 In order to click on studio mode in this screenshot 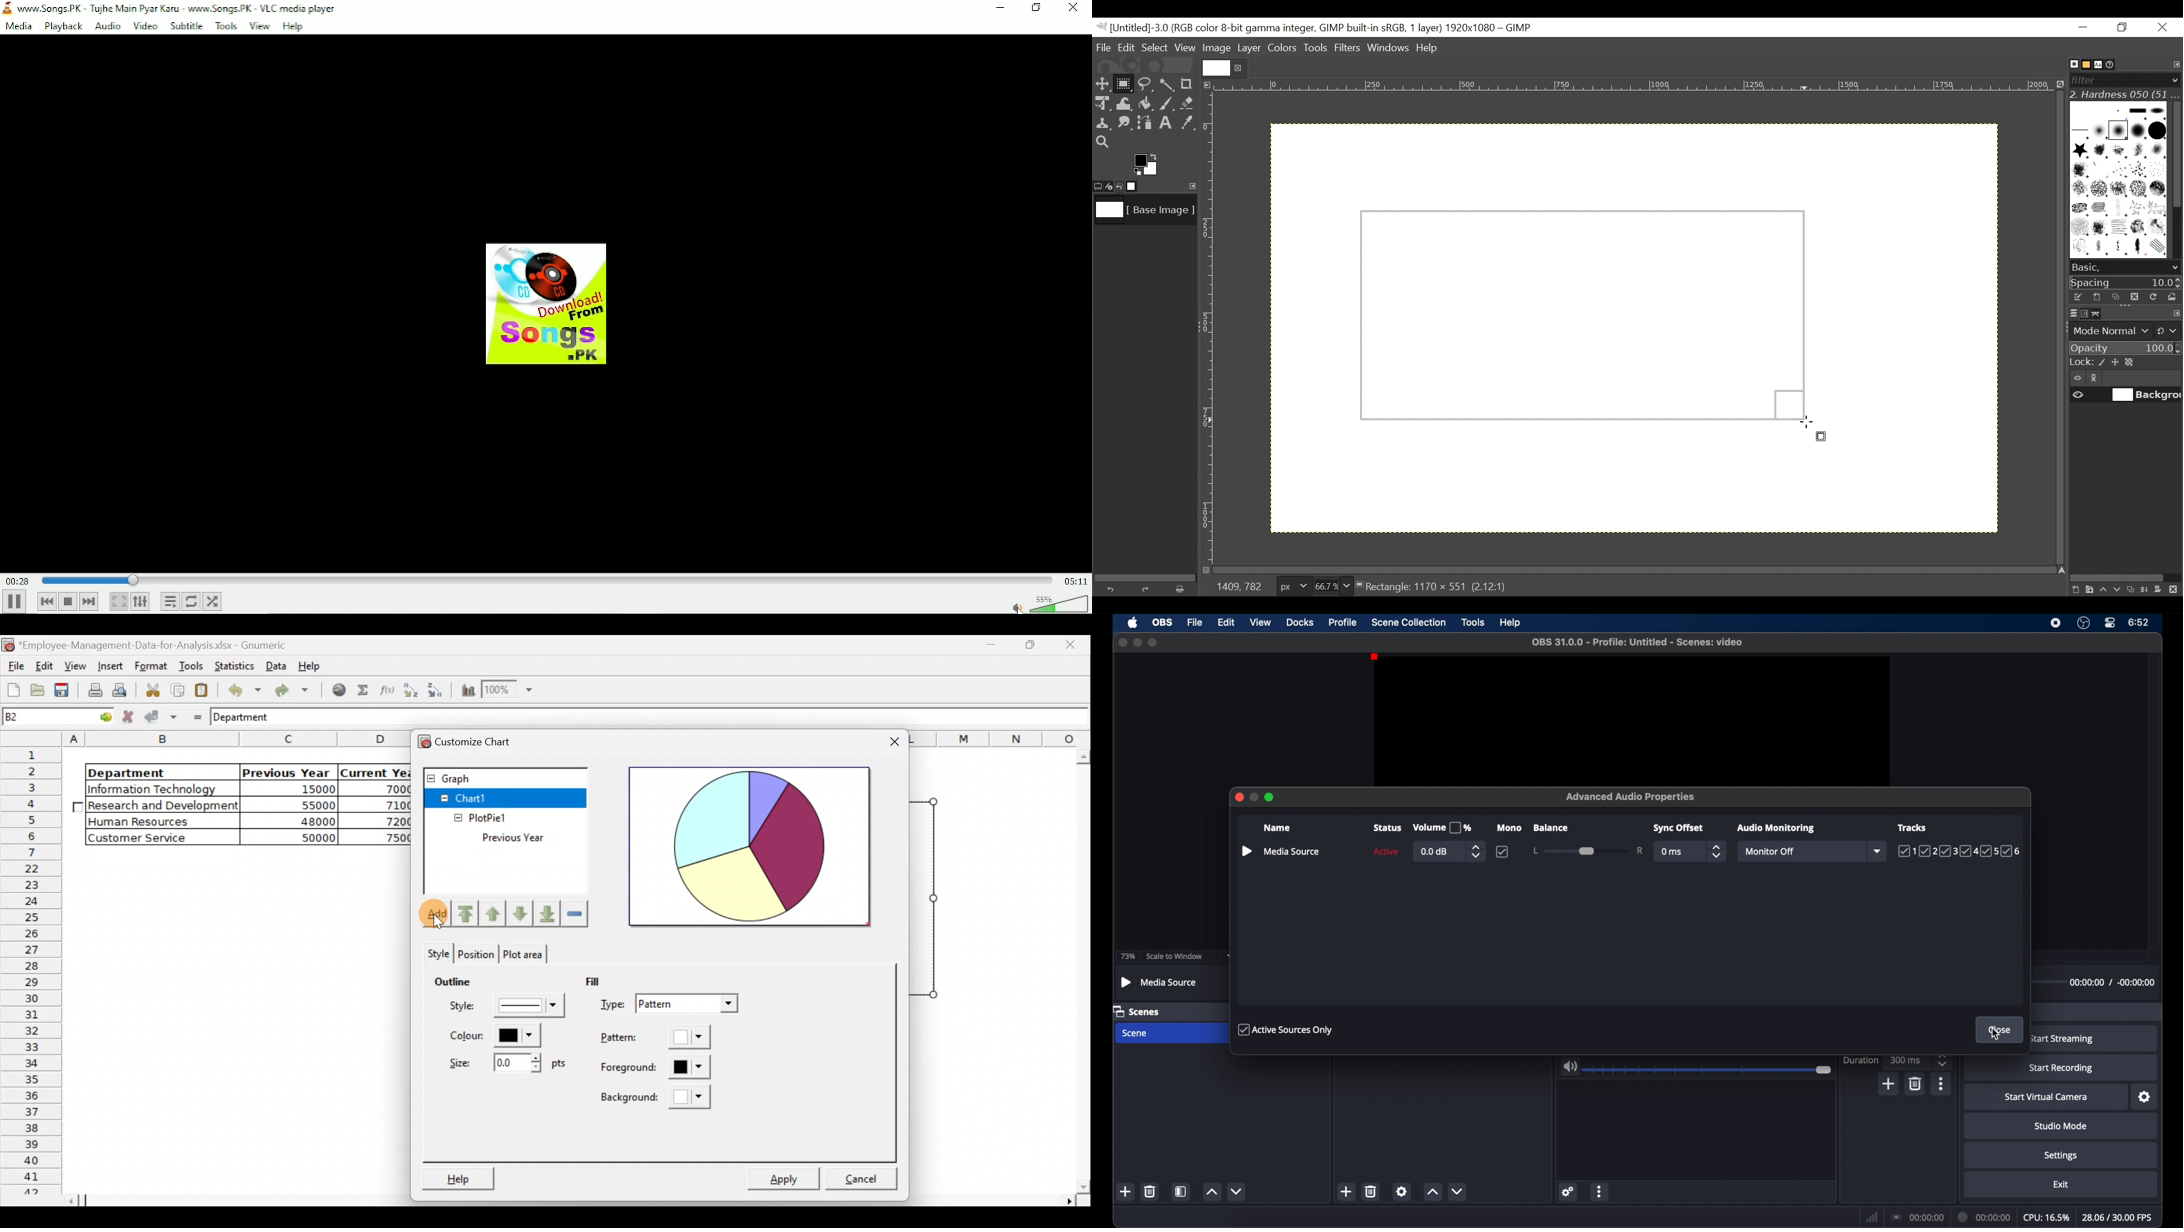, I will do `click(2061, 1126)`.